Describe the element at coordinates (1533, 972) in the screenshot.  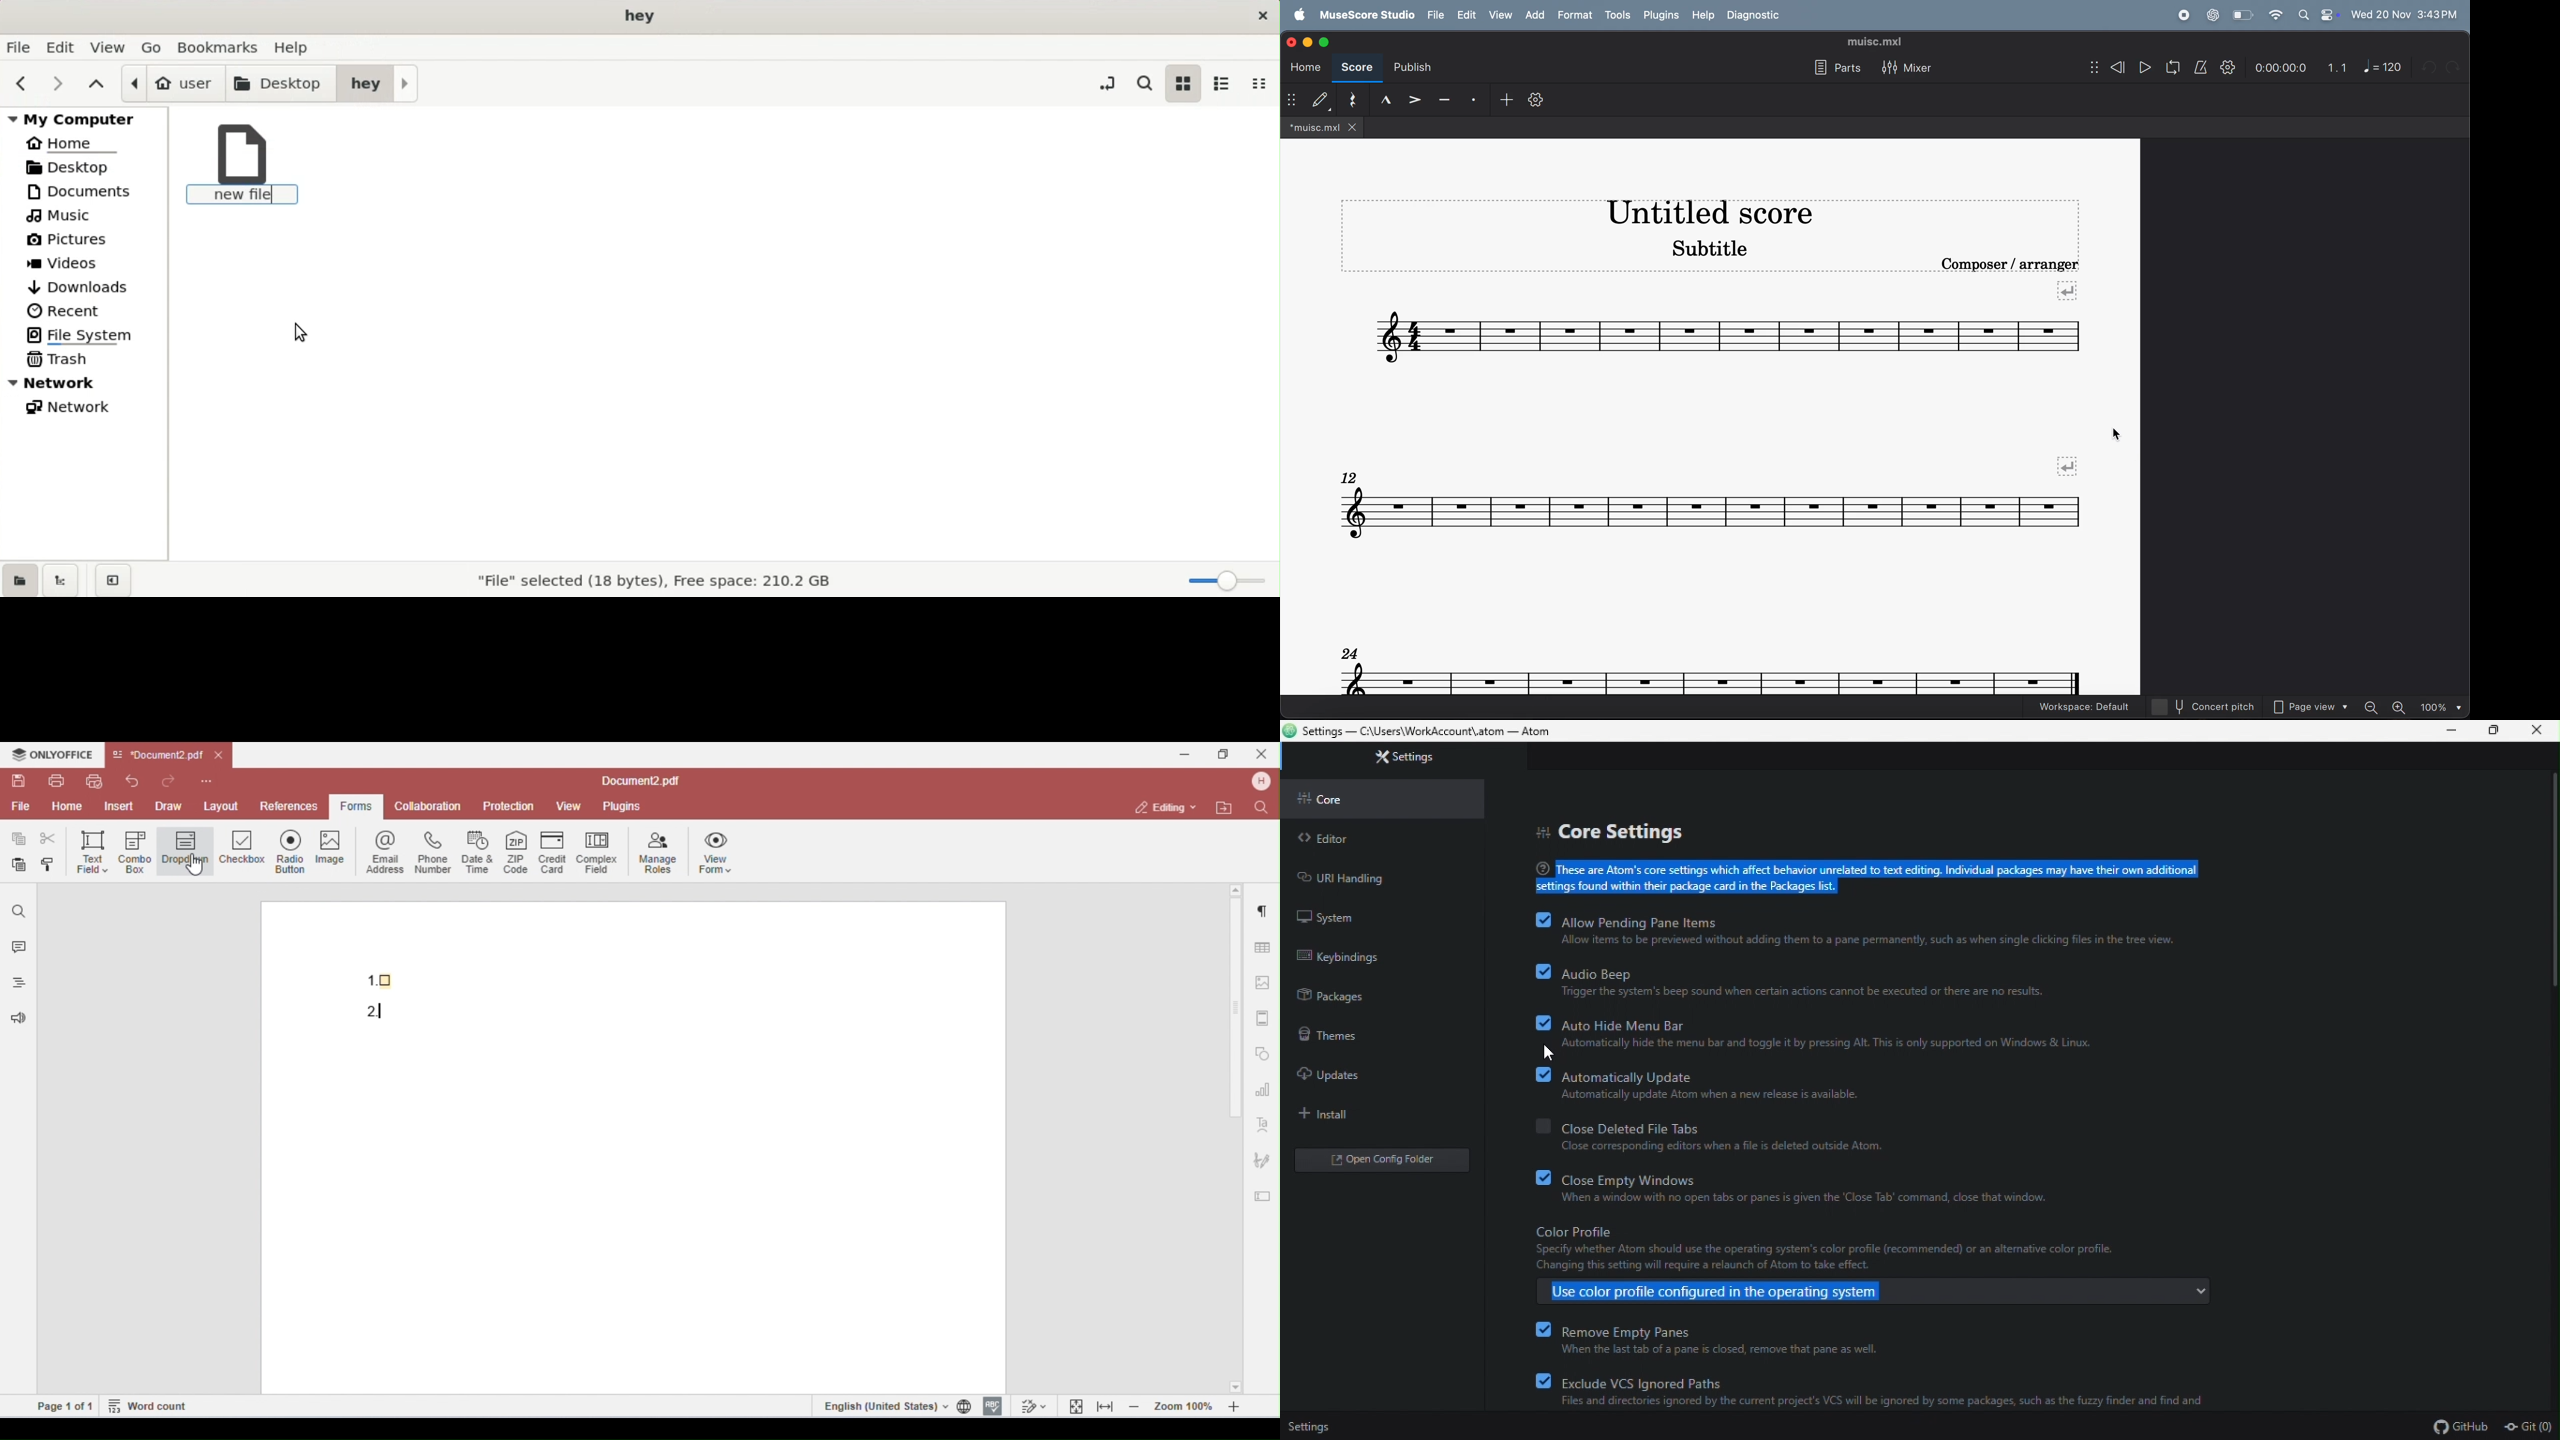
I see `checkbox` at that location.